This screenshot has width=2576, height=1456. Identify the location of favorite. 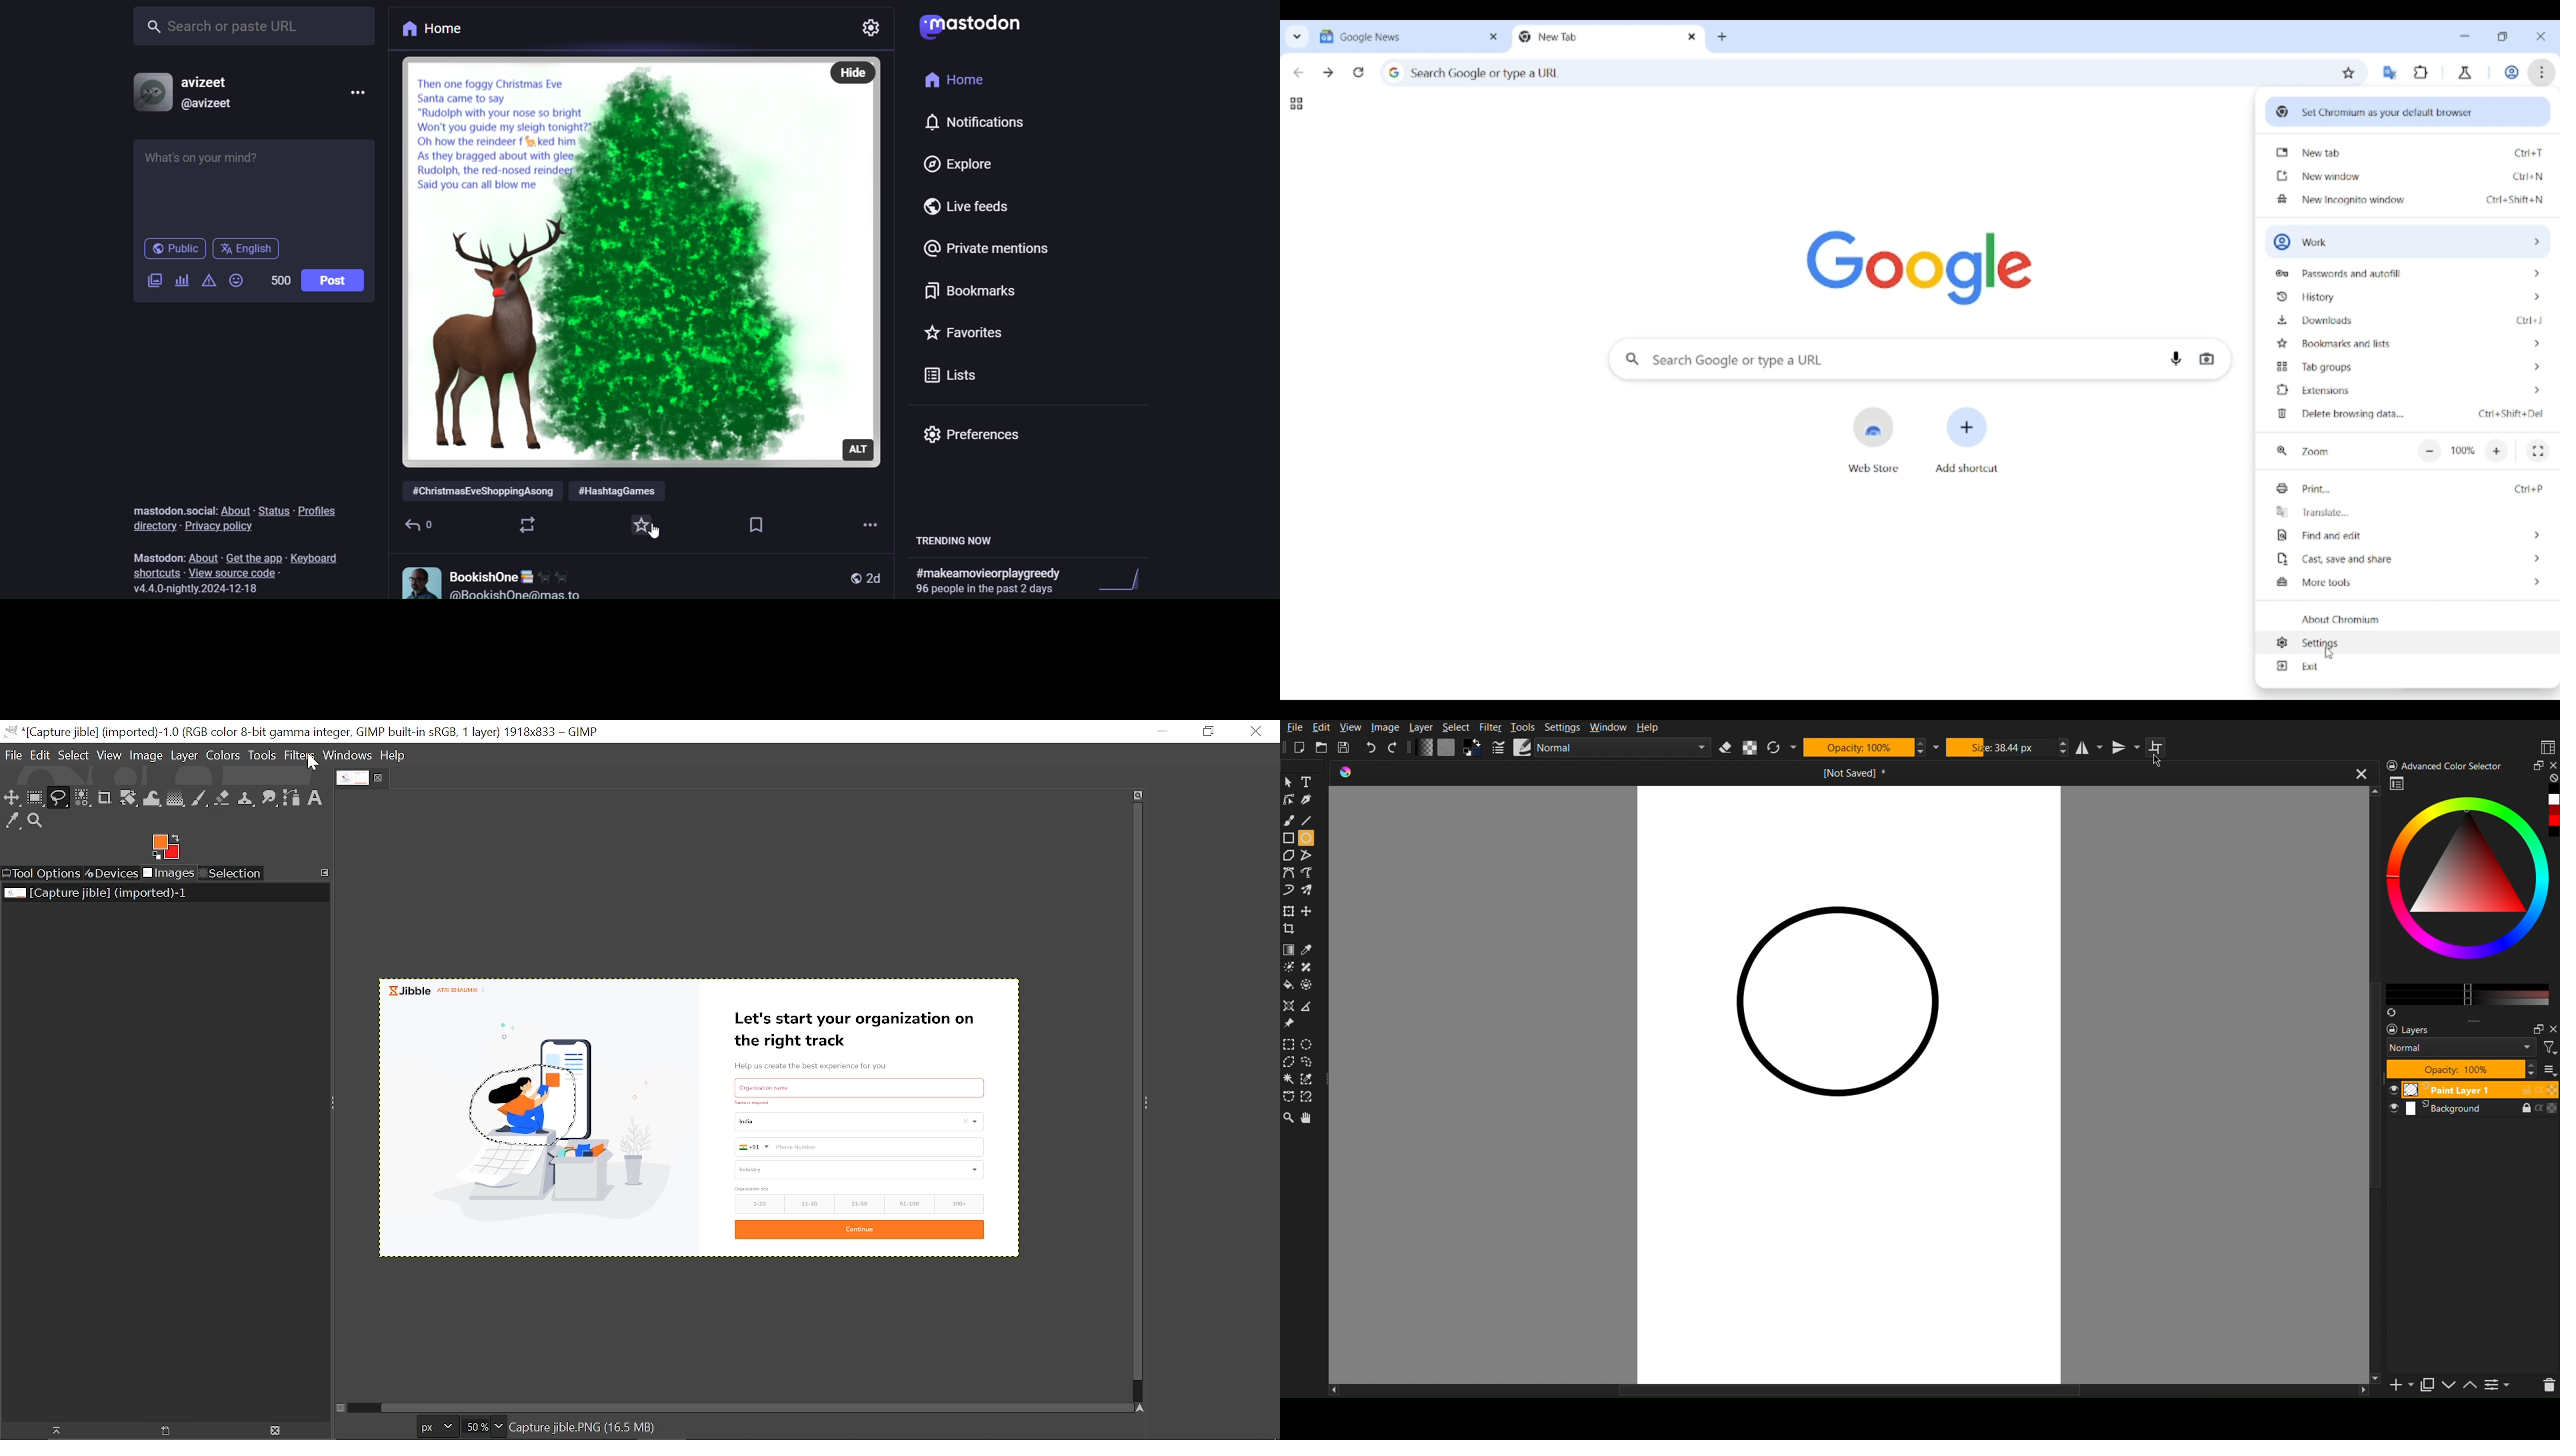
(639, 523).